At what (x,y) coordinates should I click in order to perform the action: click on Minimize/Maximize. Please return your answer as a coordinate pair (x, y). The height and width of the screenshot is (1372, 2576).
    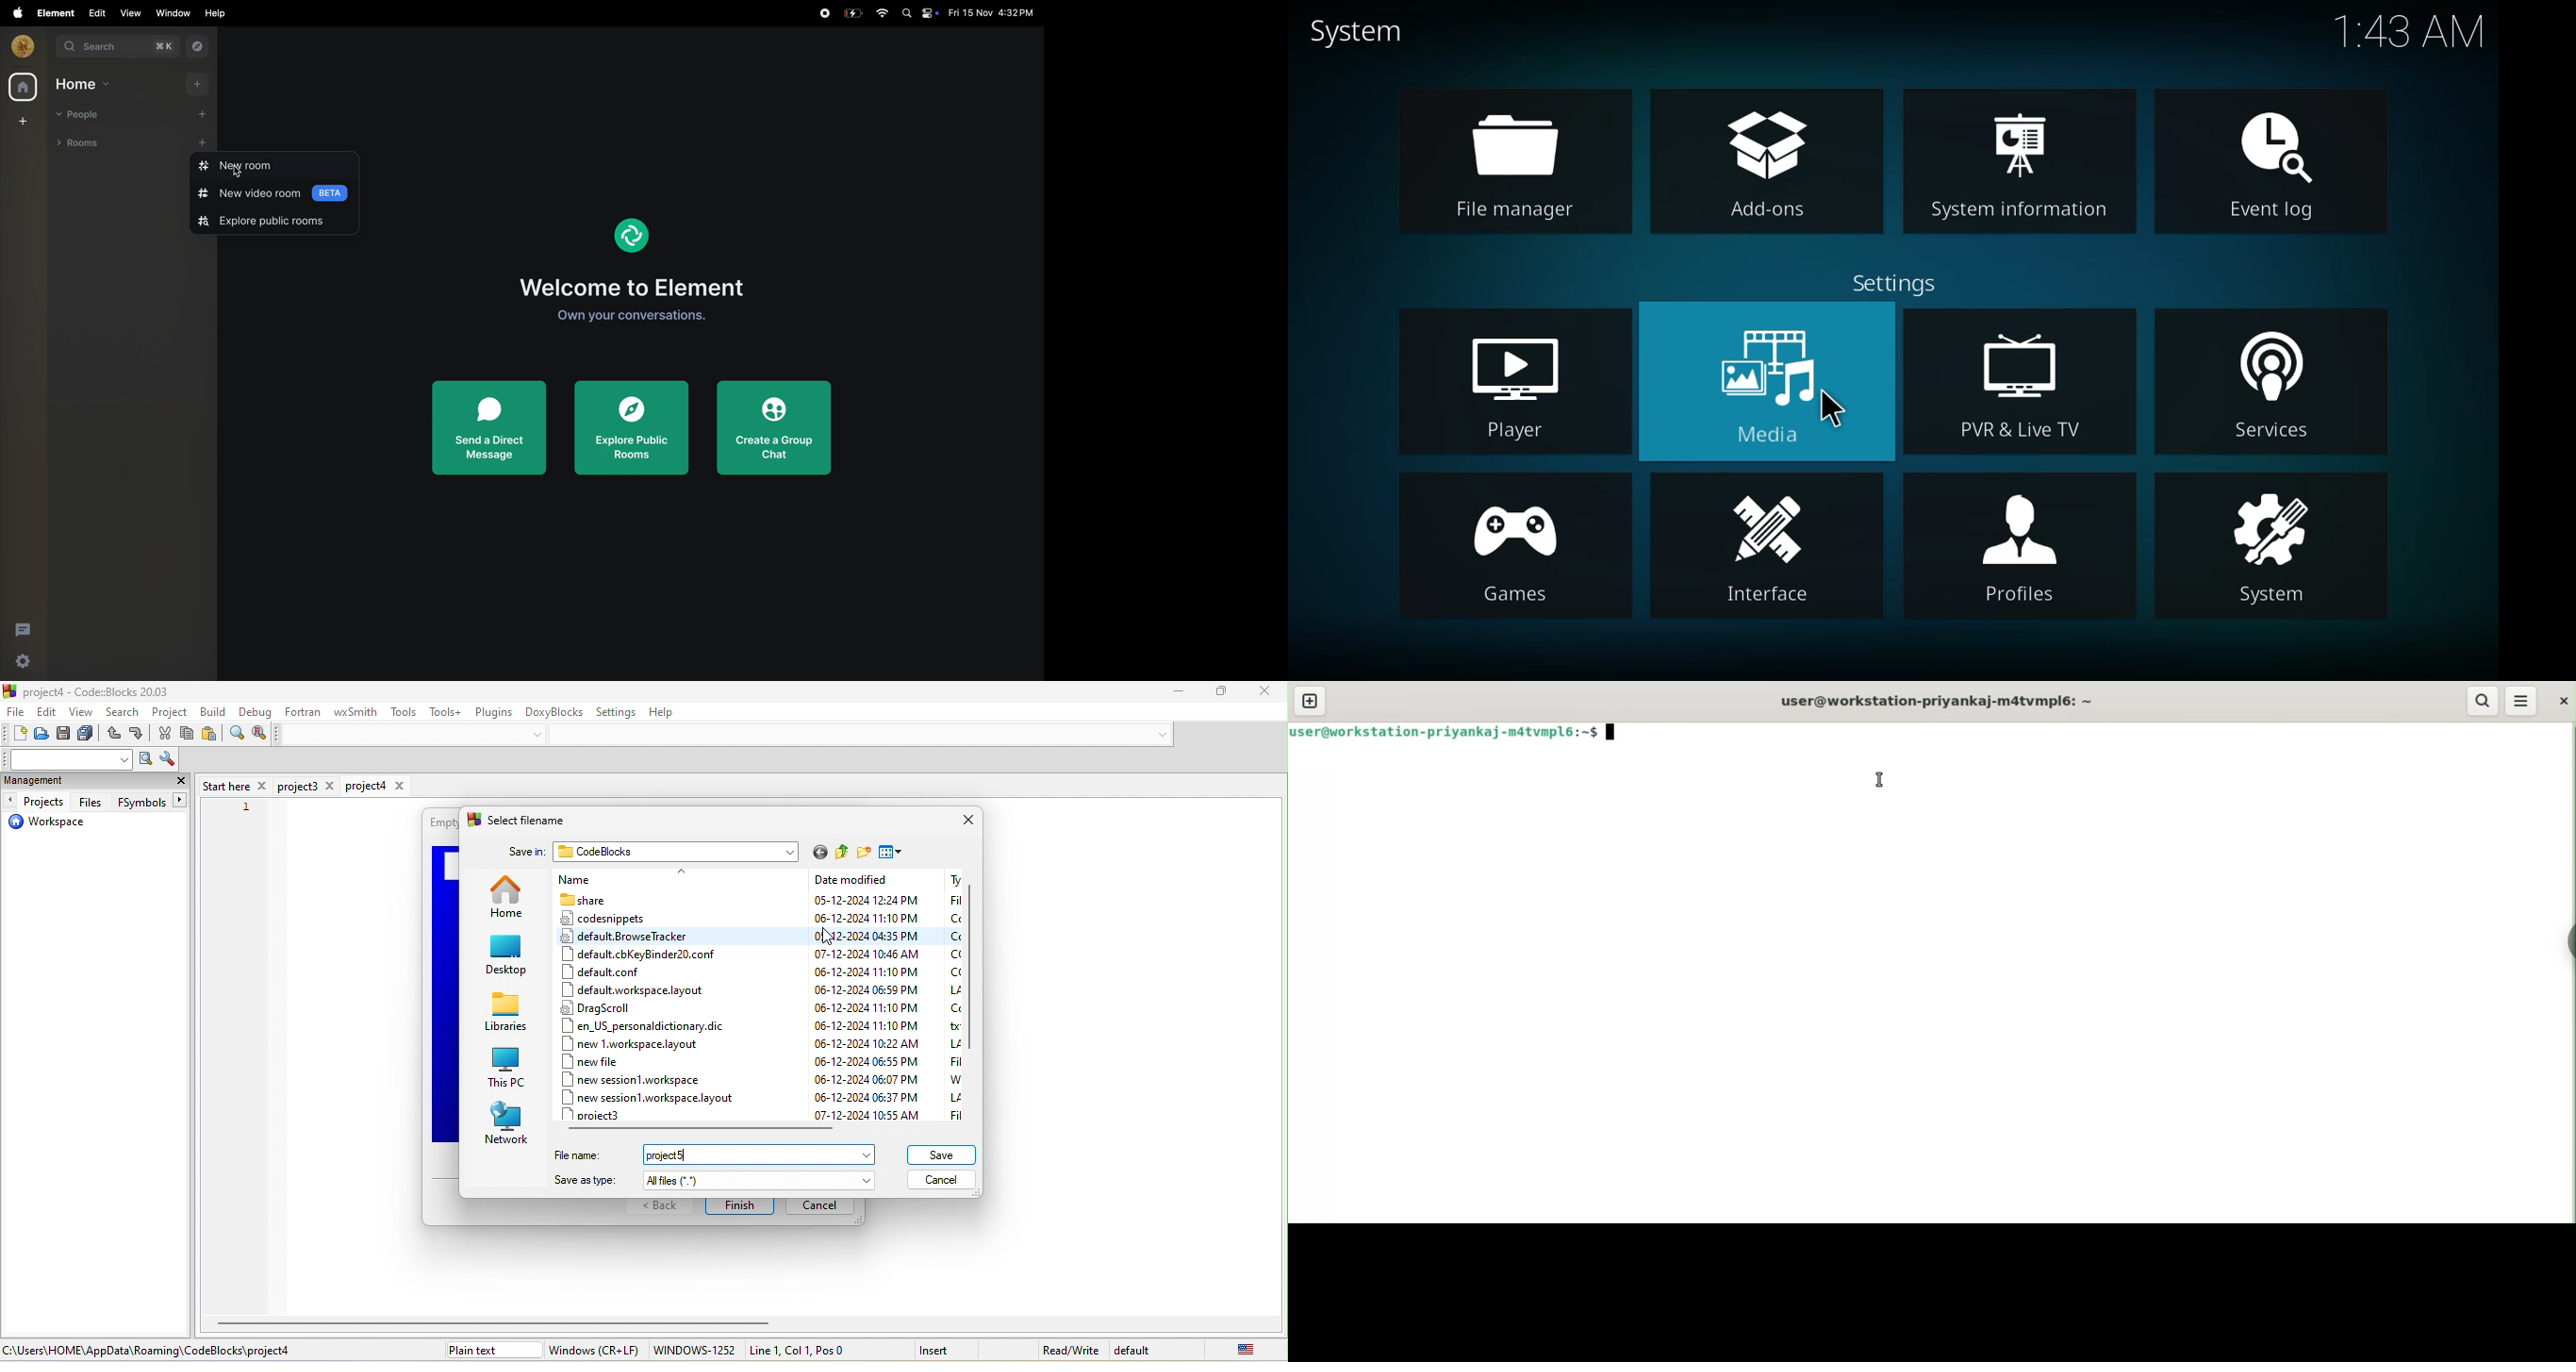
    Looking at the image, I should click on (1214, 692).